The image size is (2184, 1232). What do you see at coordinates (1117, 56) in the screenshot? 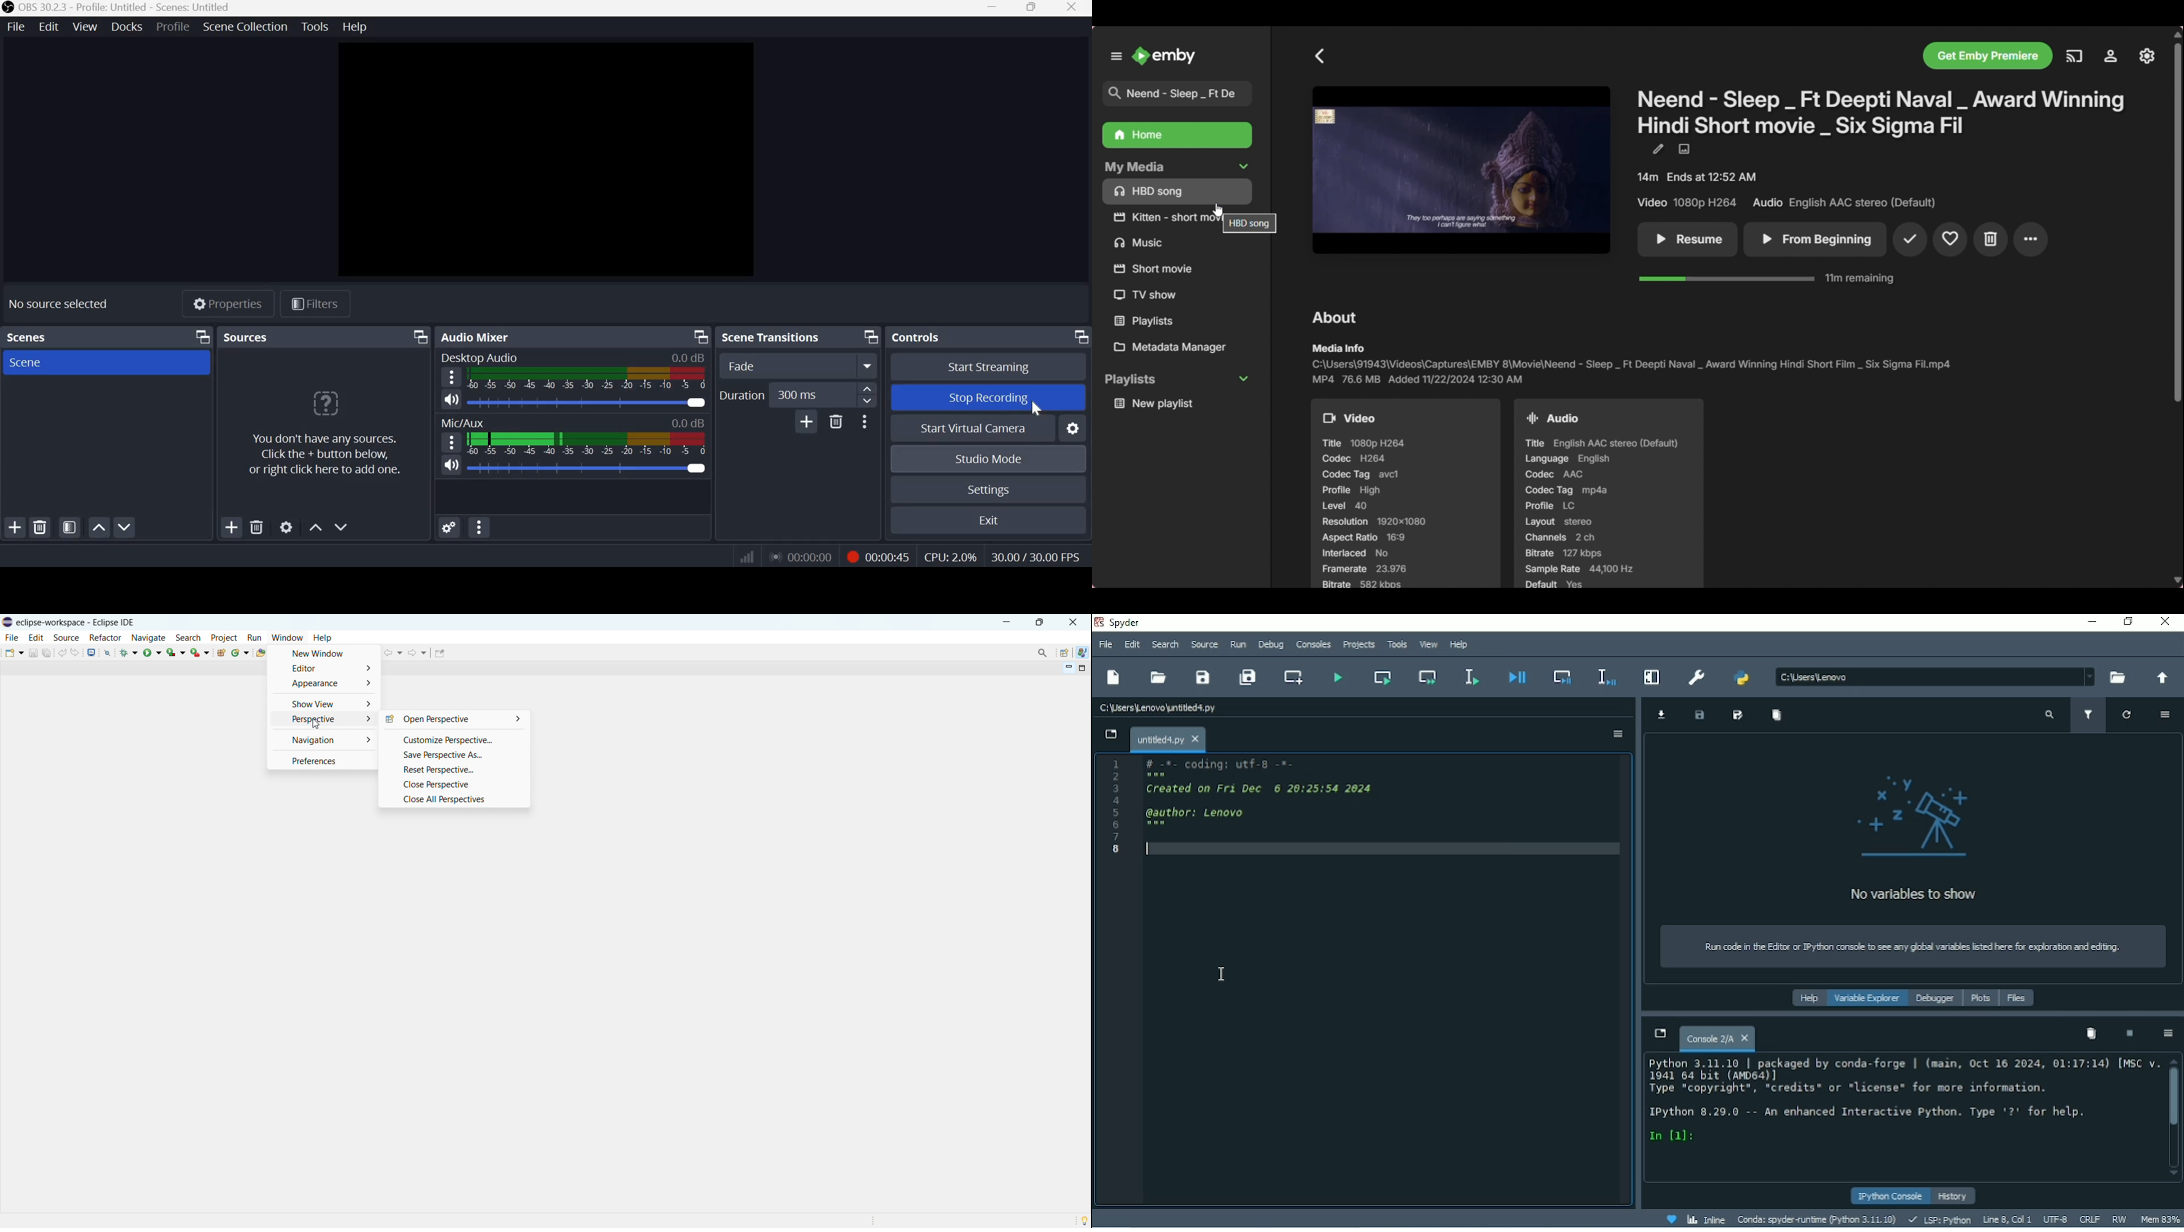
I see `Unpin left panel` at bounding box center [1117, 56].